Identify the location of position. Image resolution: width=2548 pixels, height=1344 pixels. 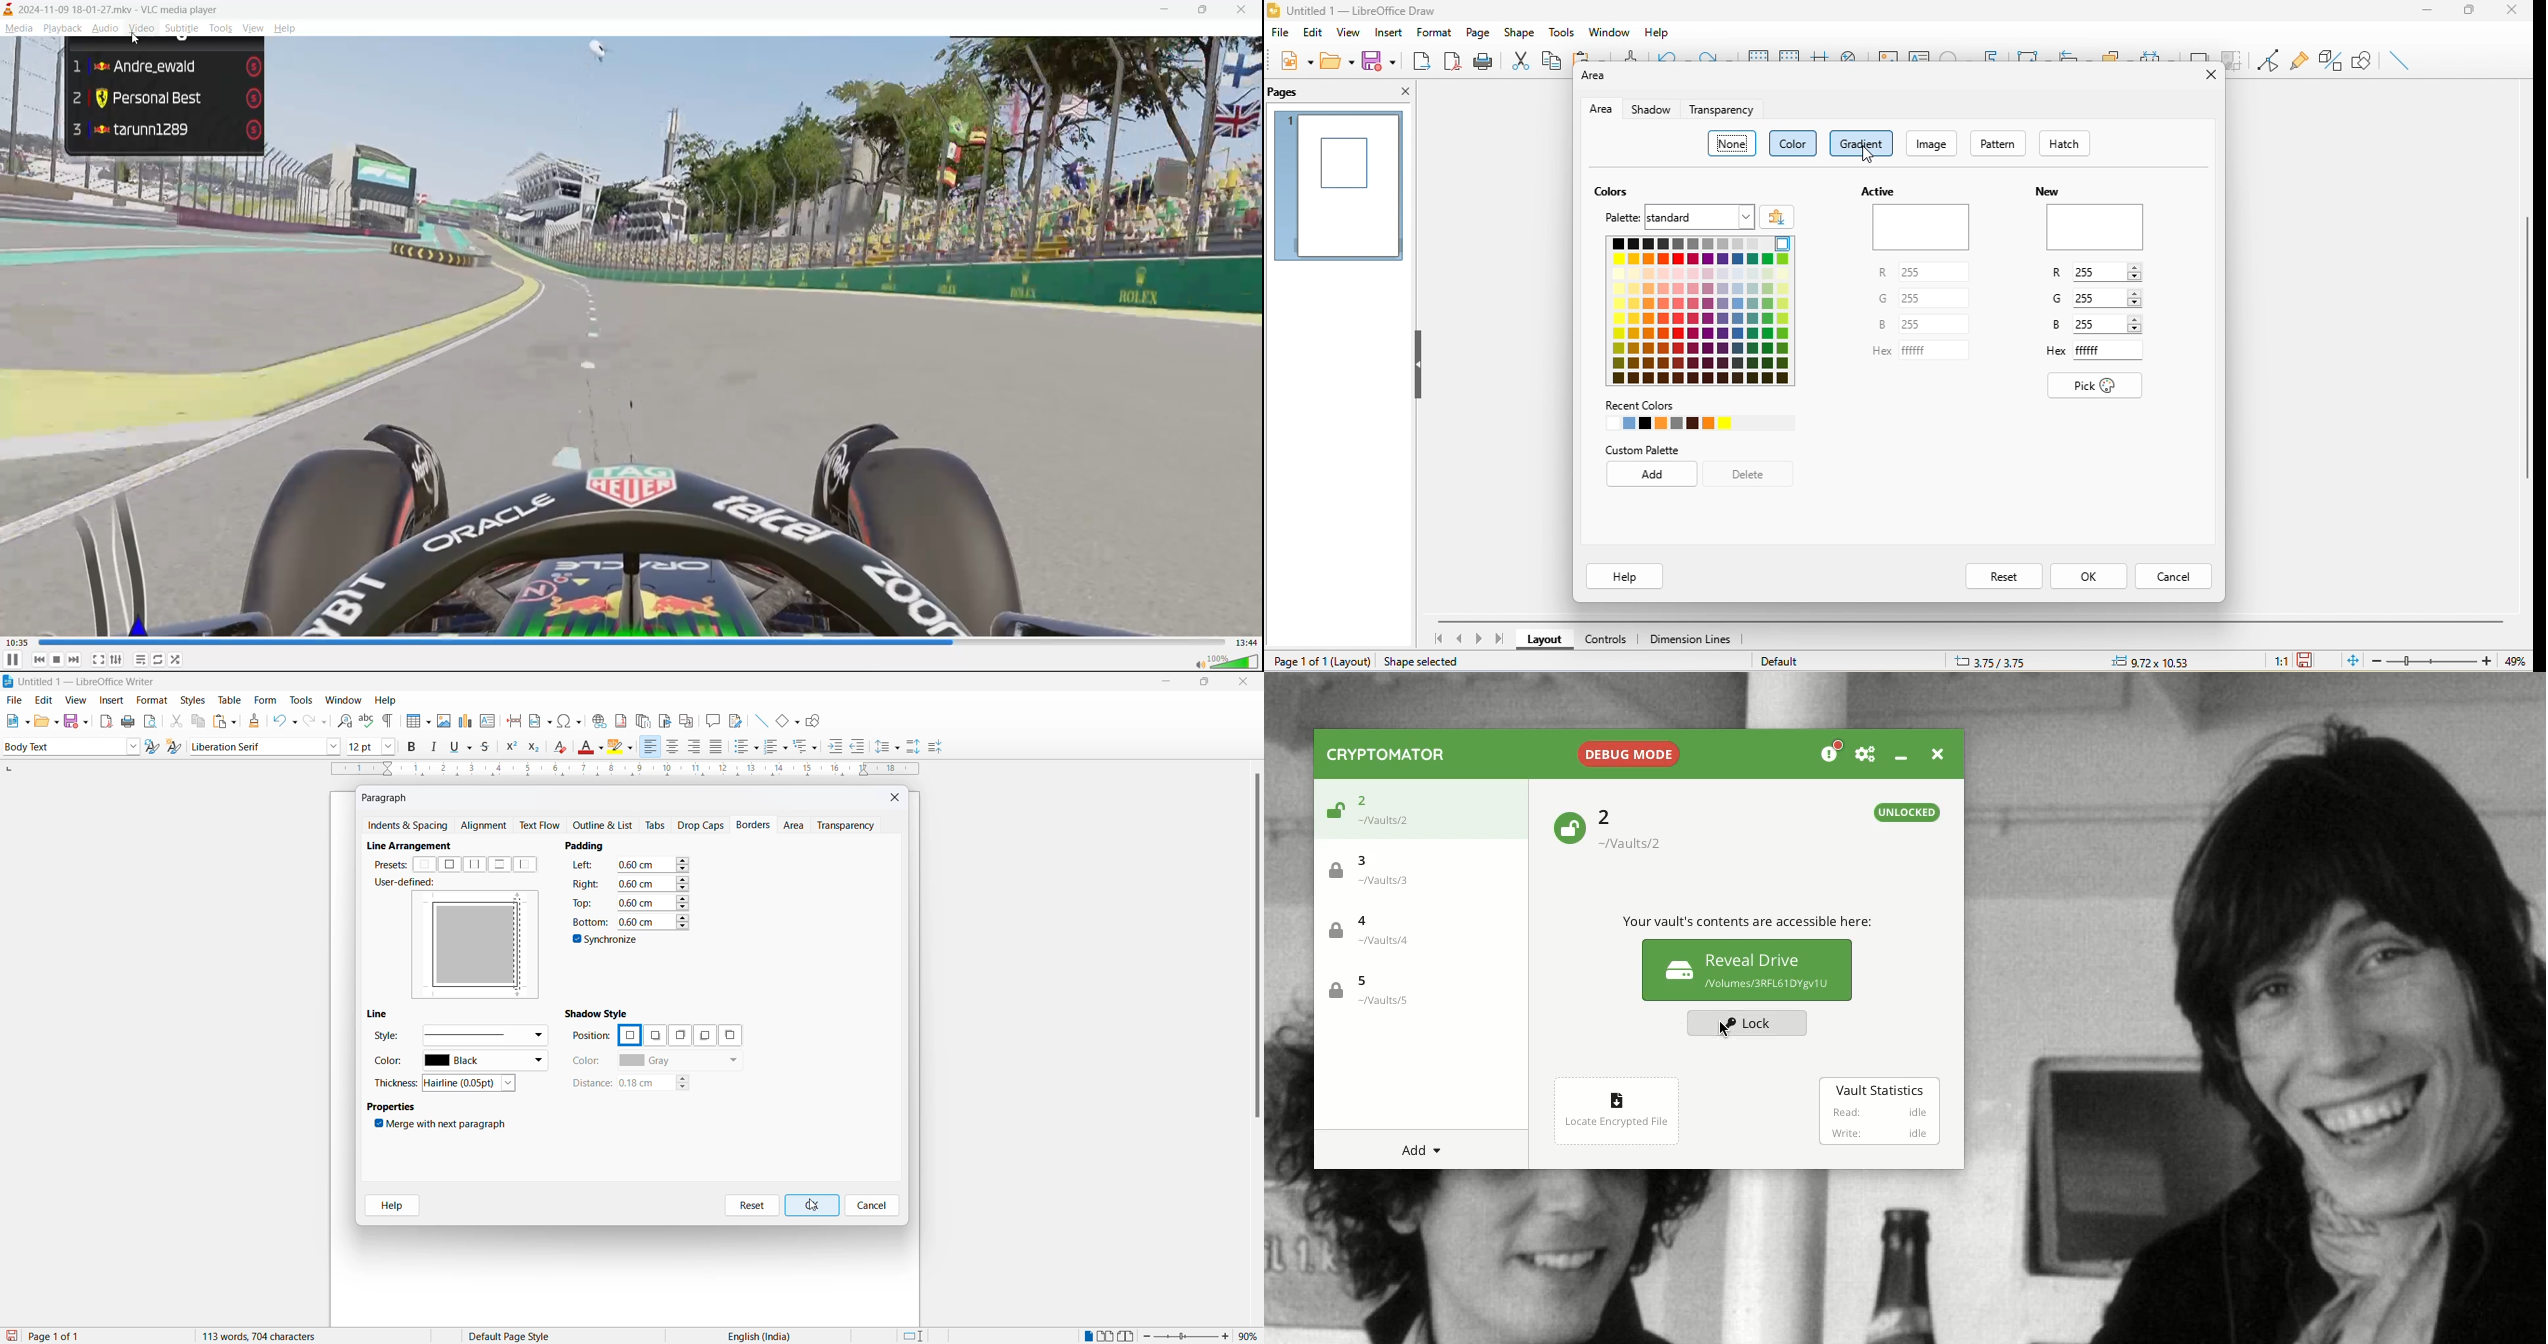
(592, 1036).